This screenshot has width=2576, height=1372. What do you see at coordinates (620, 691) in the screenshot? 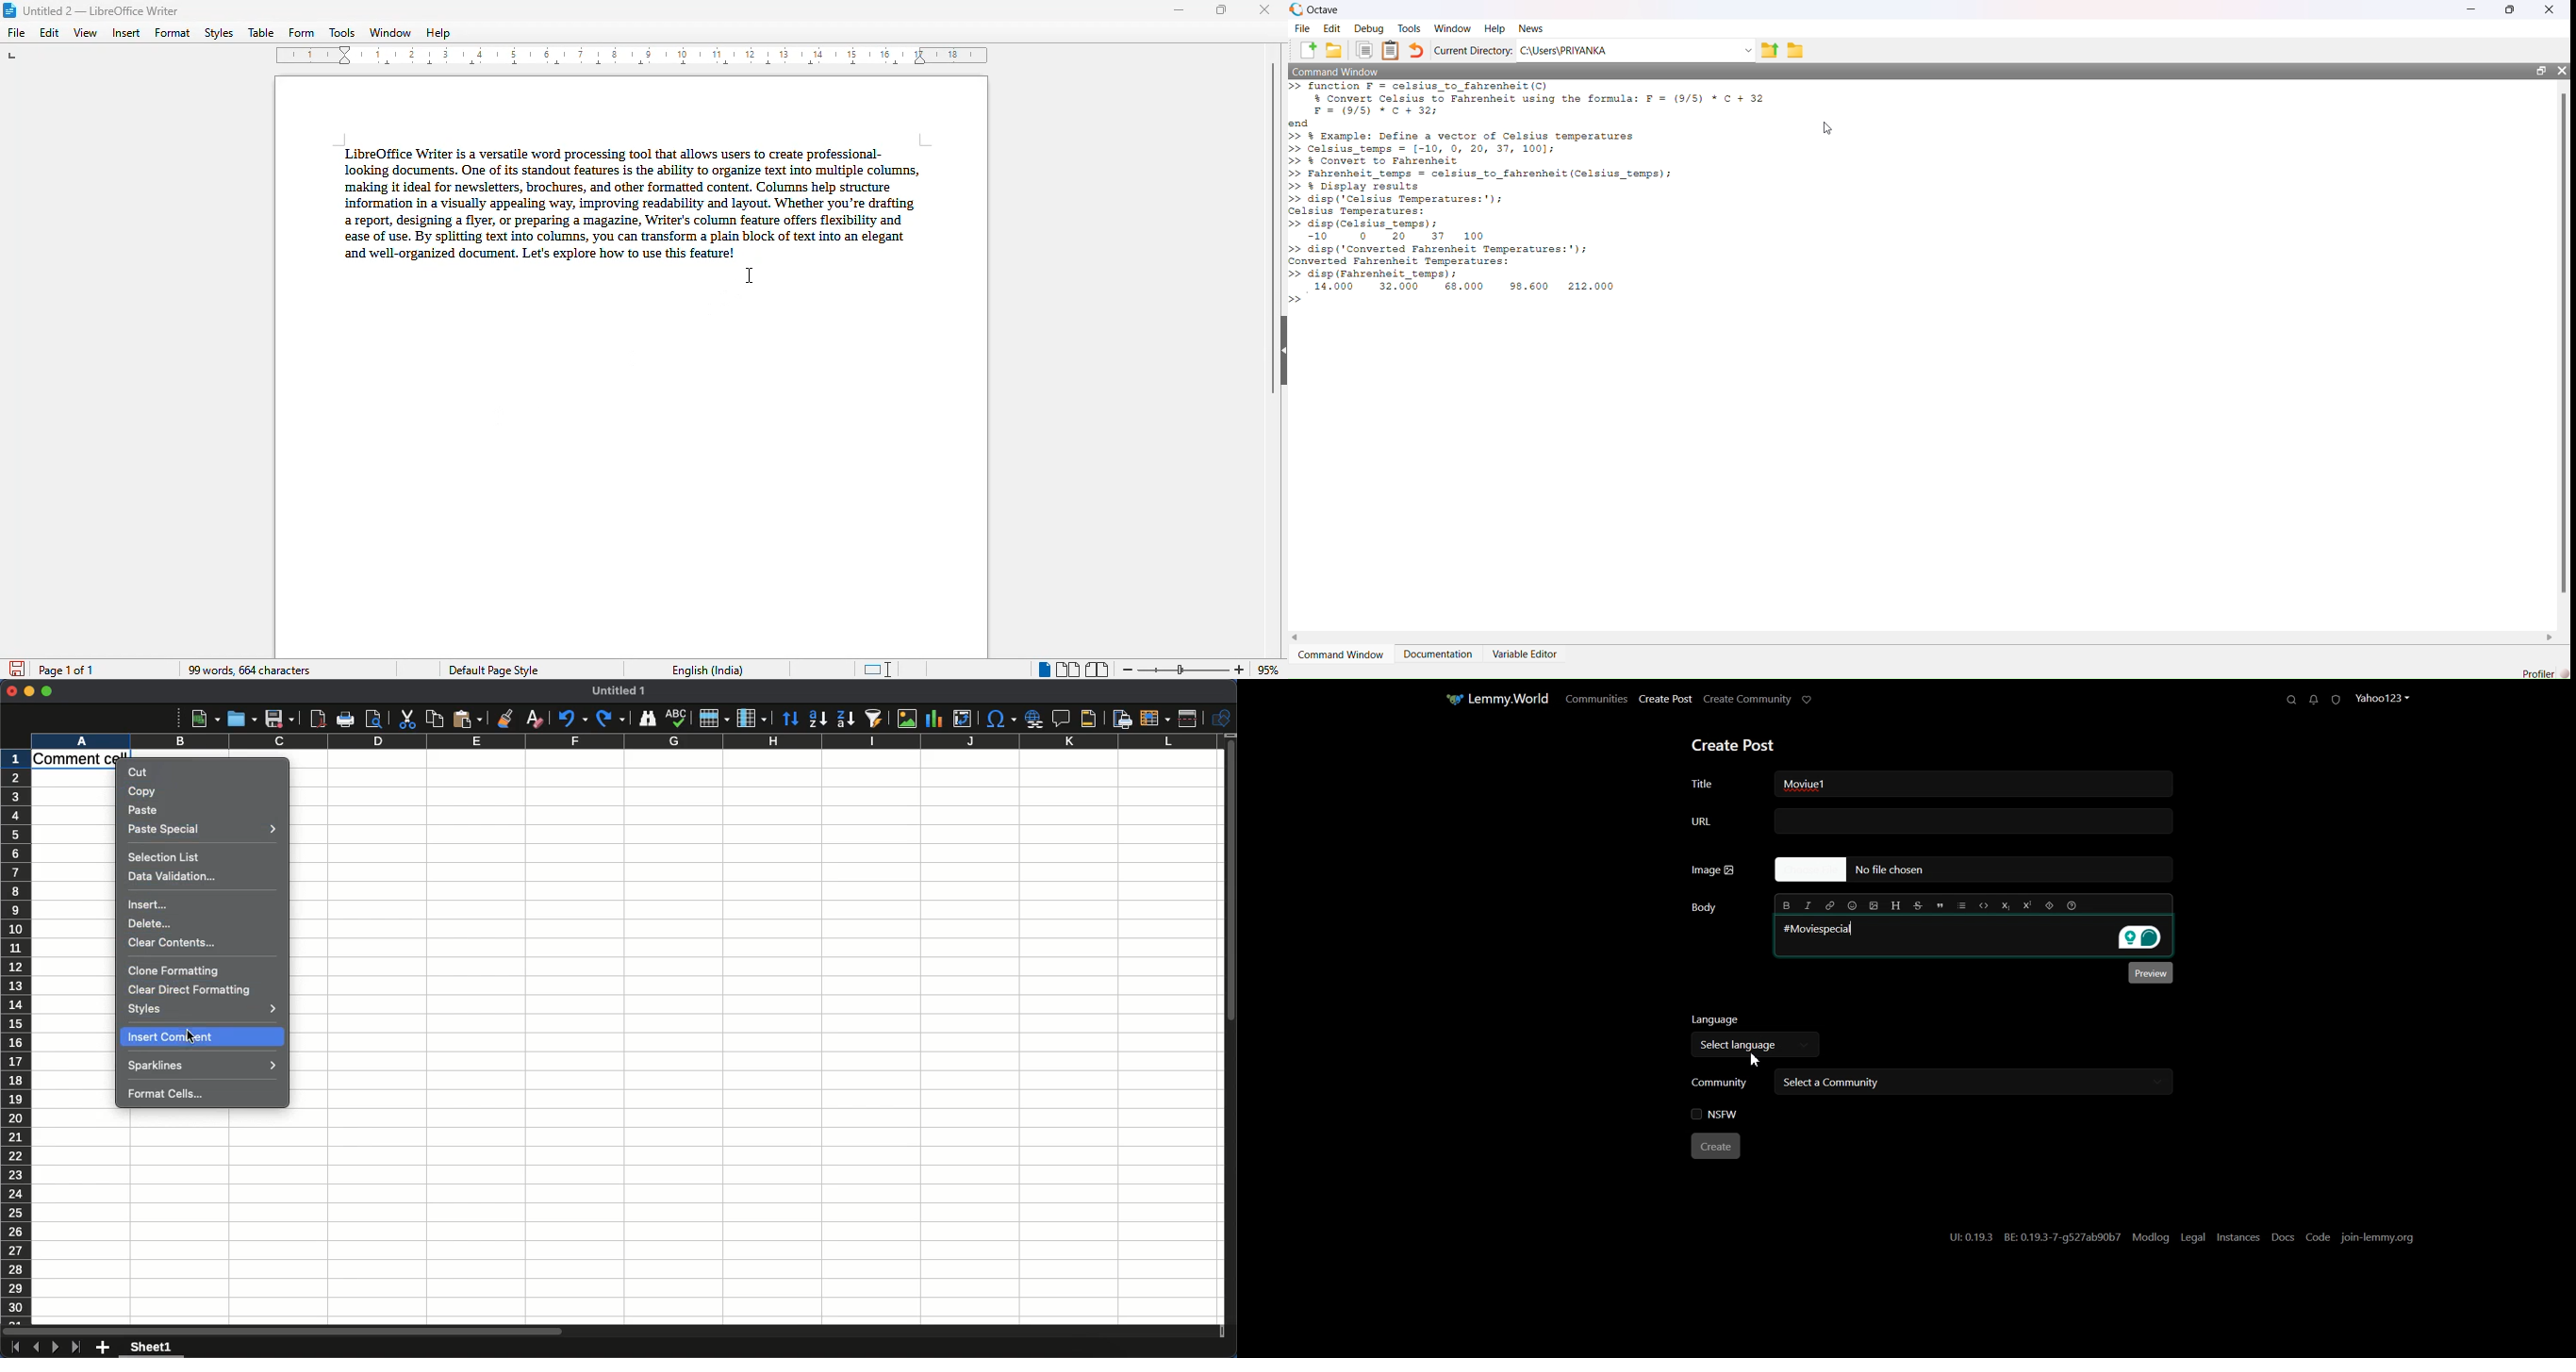
I see `Title` at bounding box center [620, 691].